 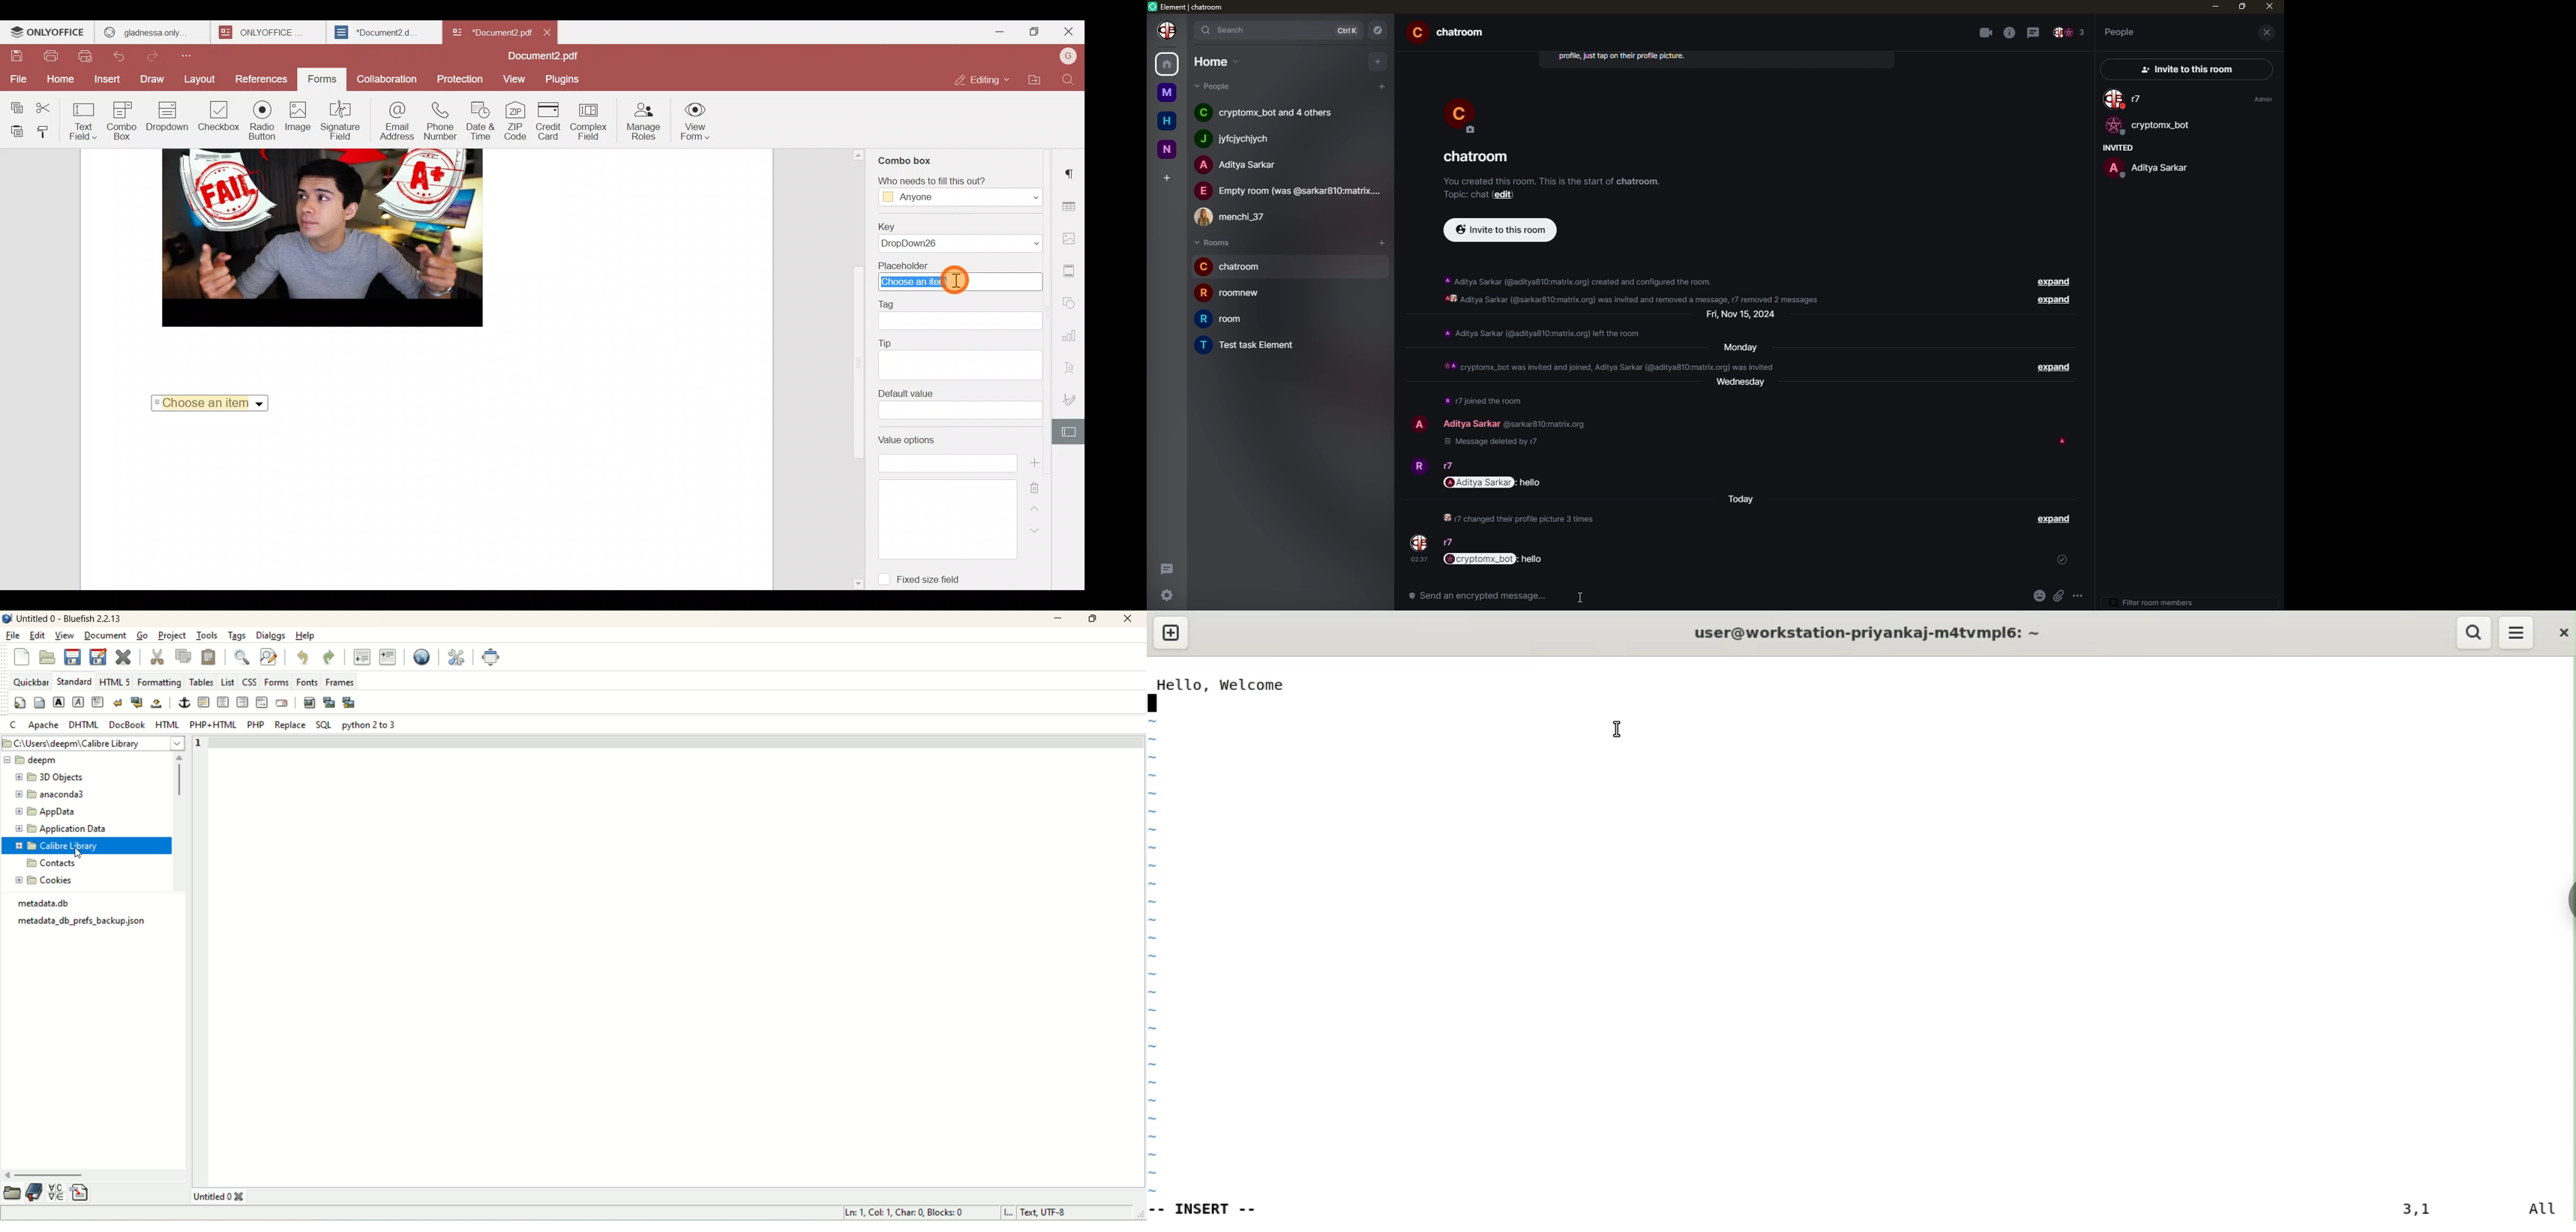 I want to click on Signature settings, so click(x=1071, y=397).